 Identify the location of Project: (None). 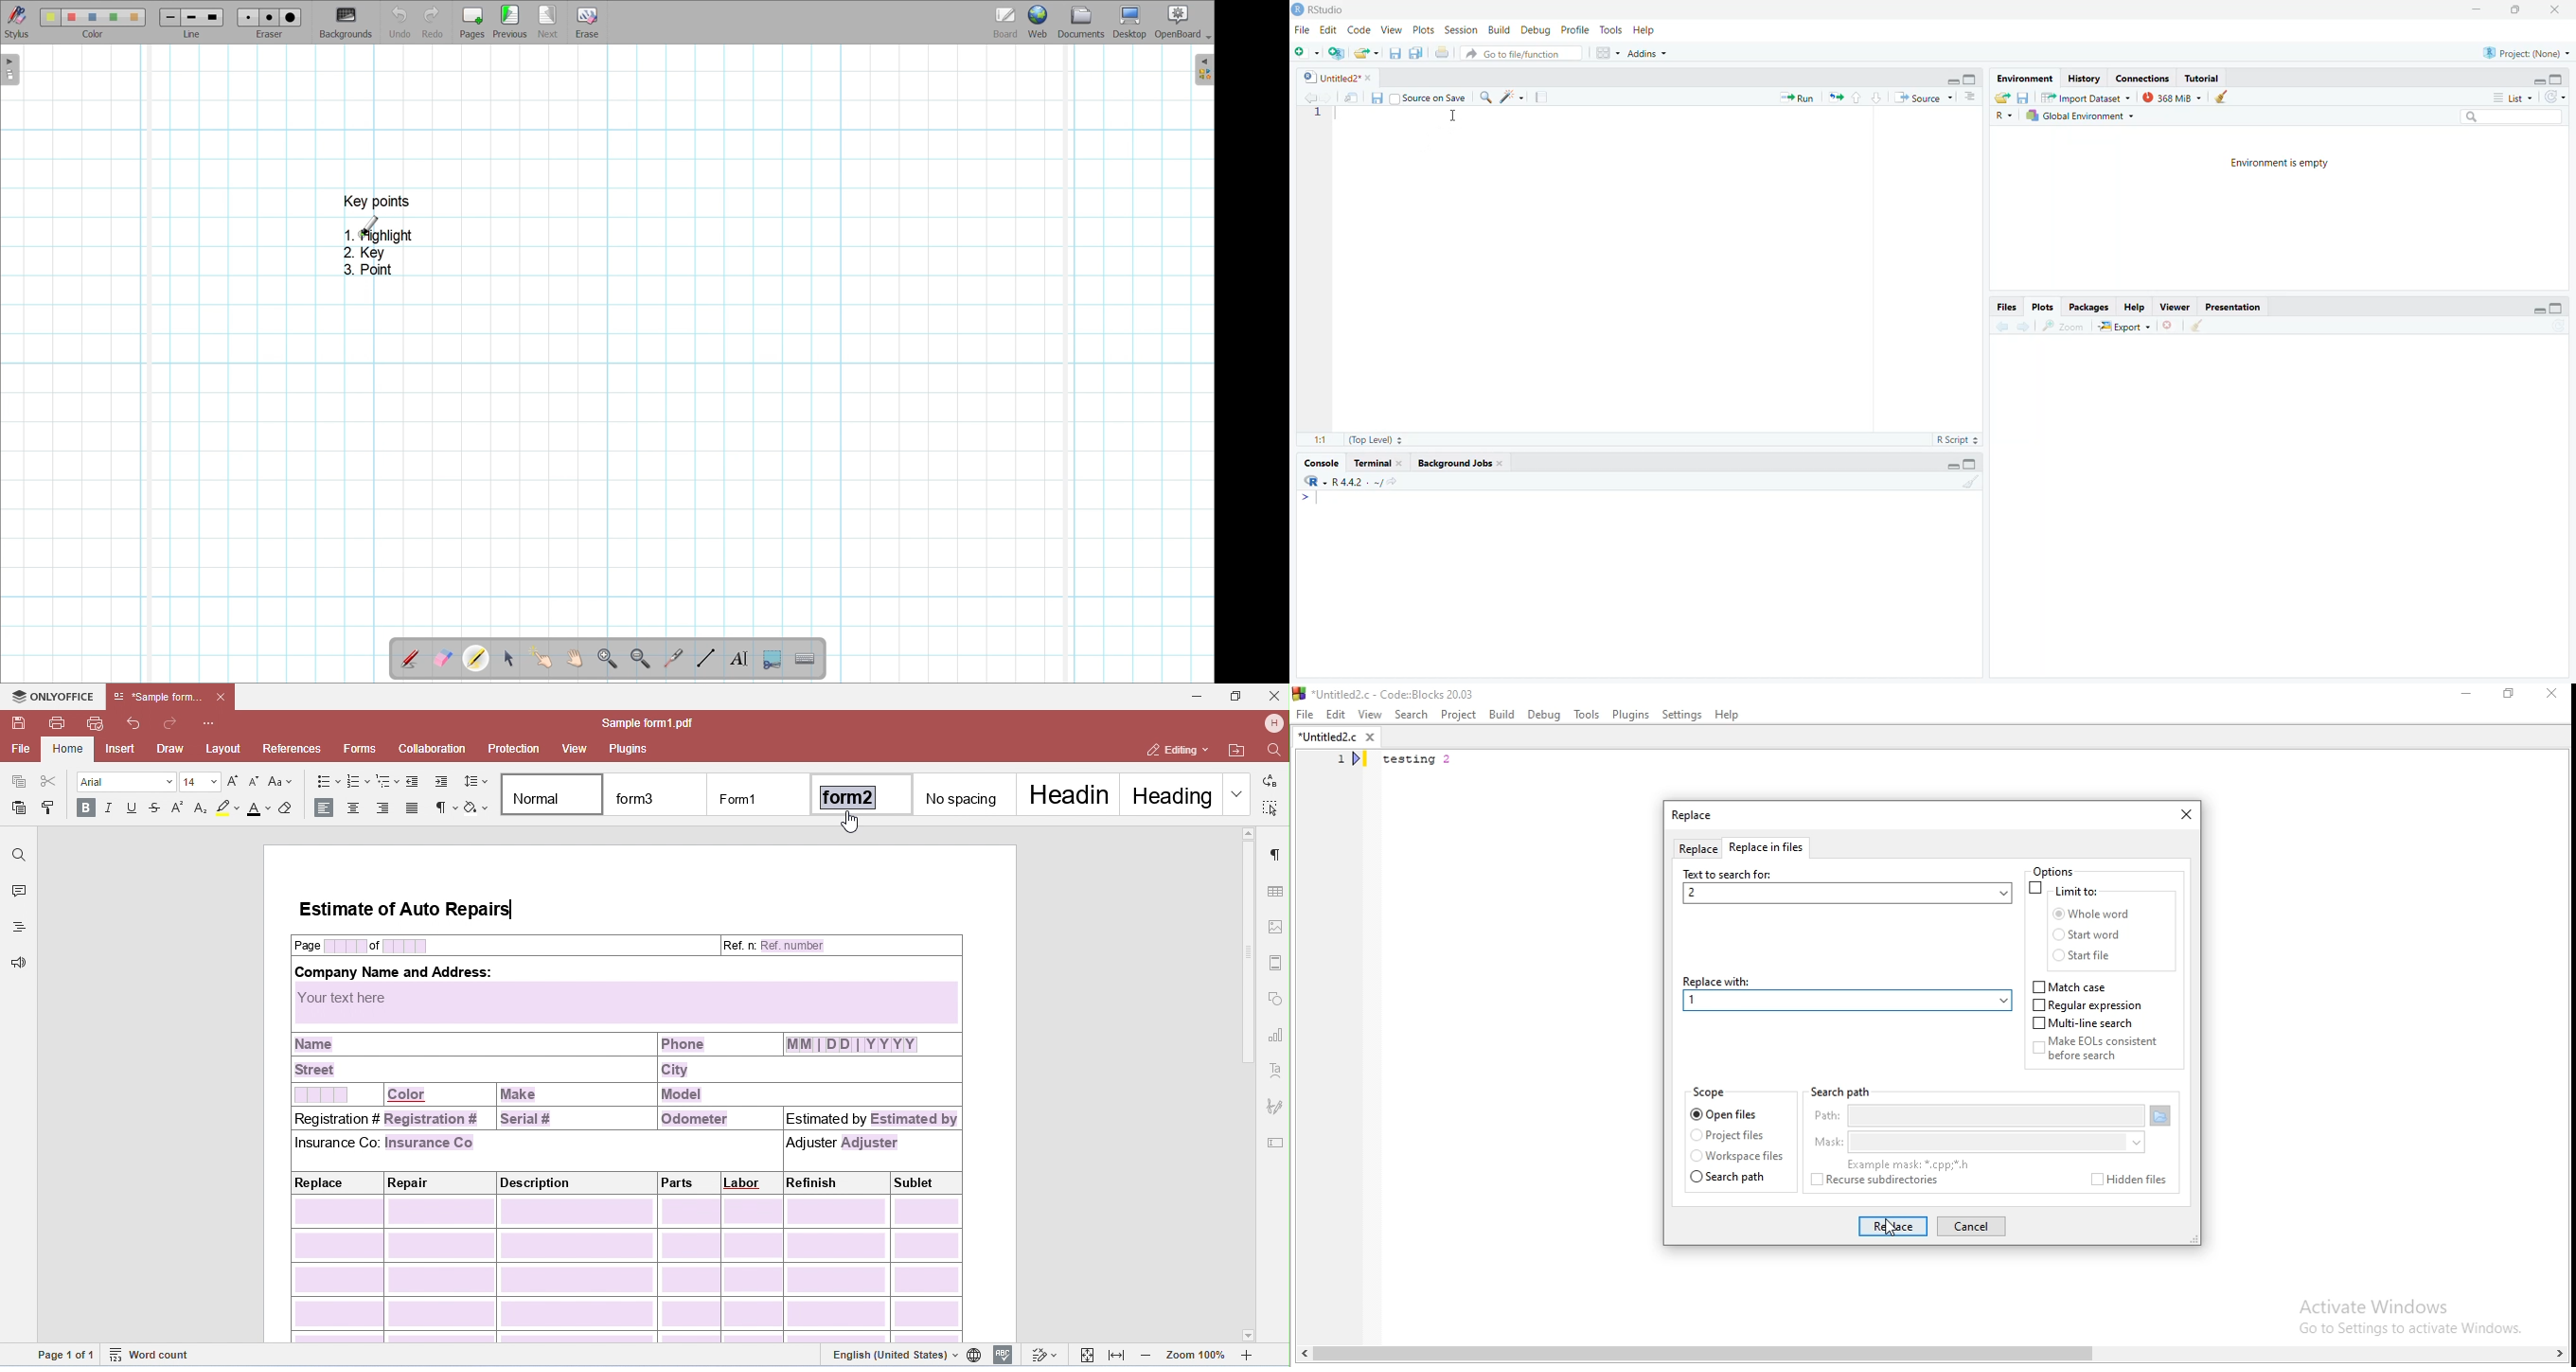
(2522, 51).